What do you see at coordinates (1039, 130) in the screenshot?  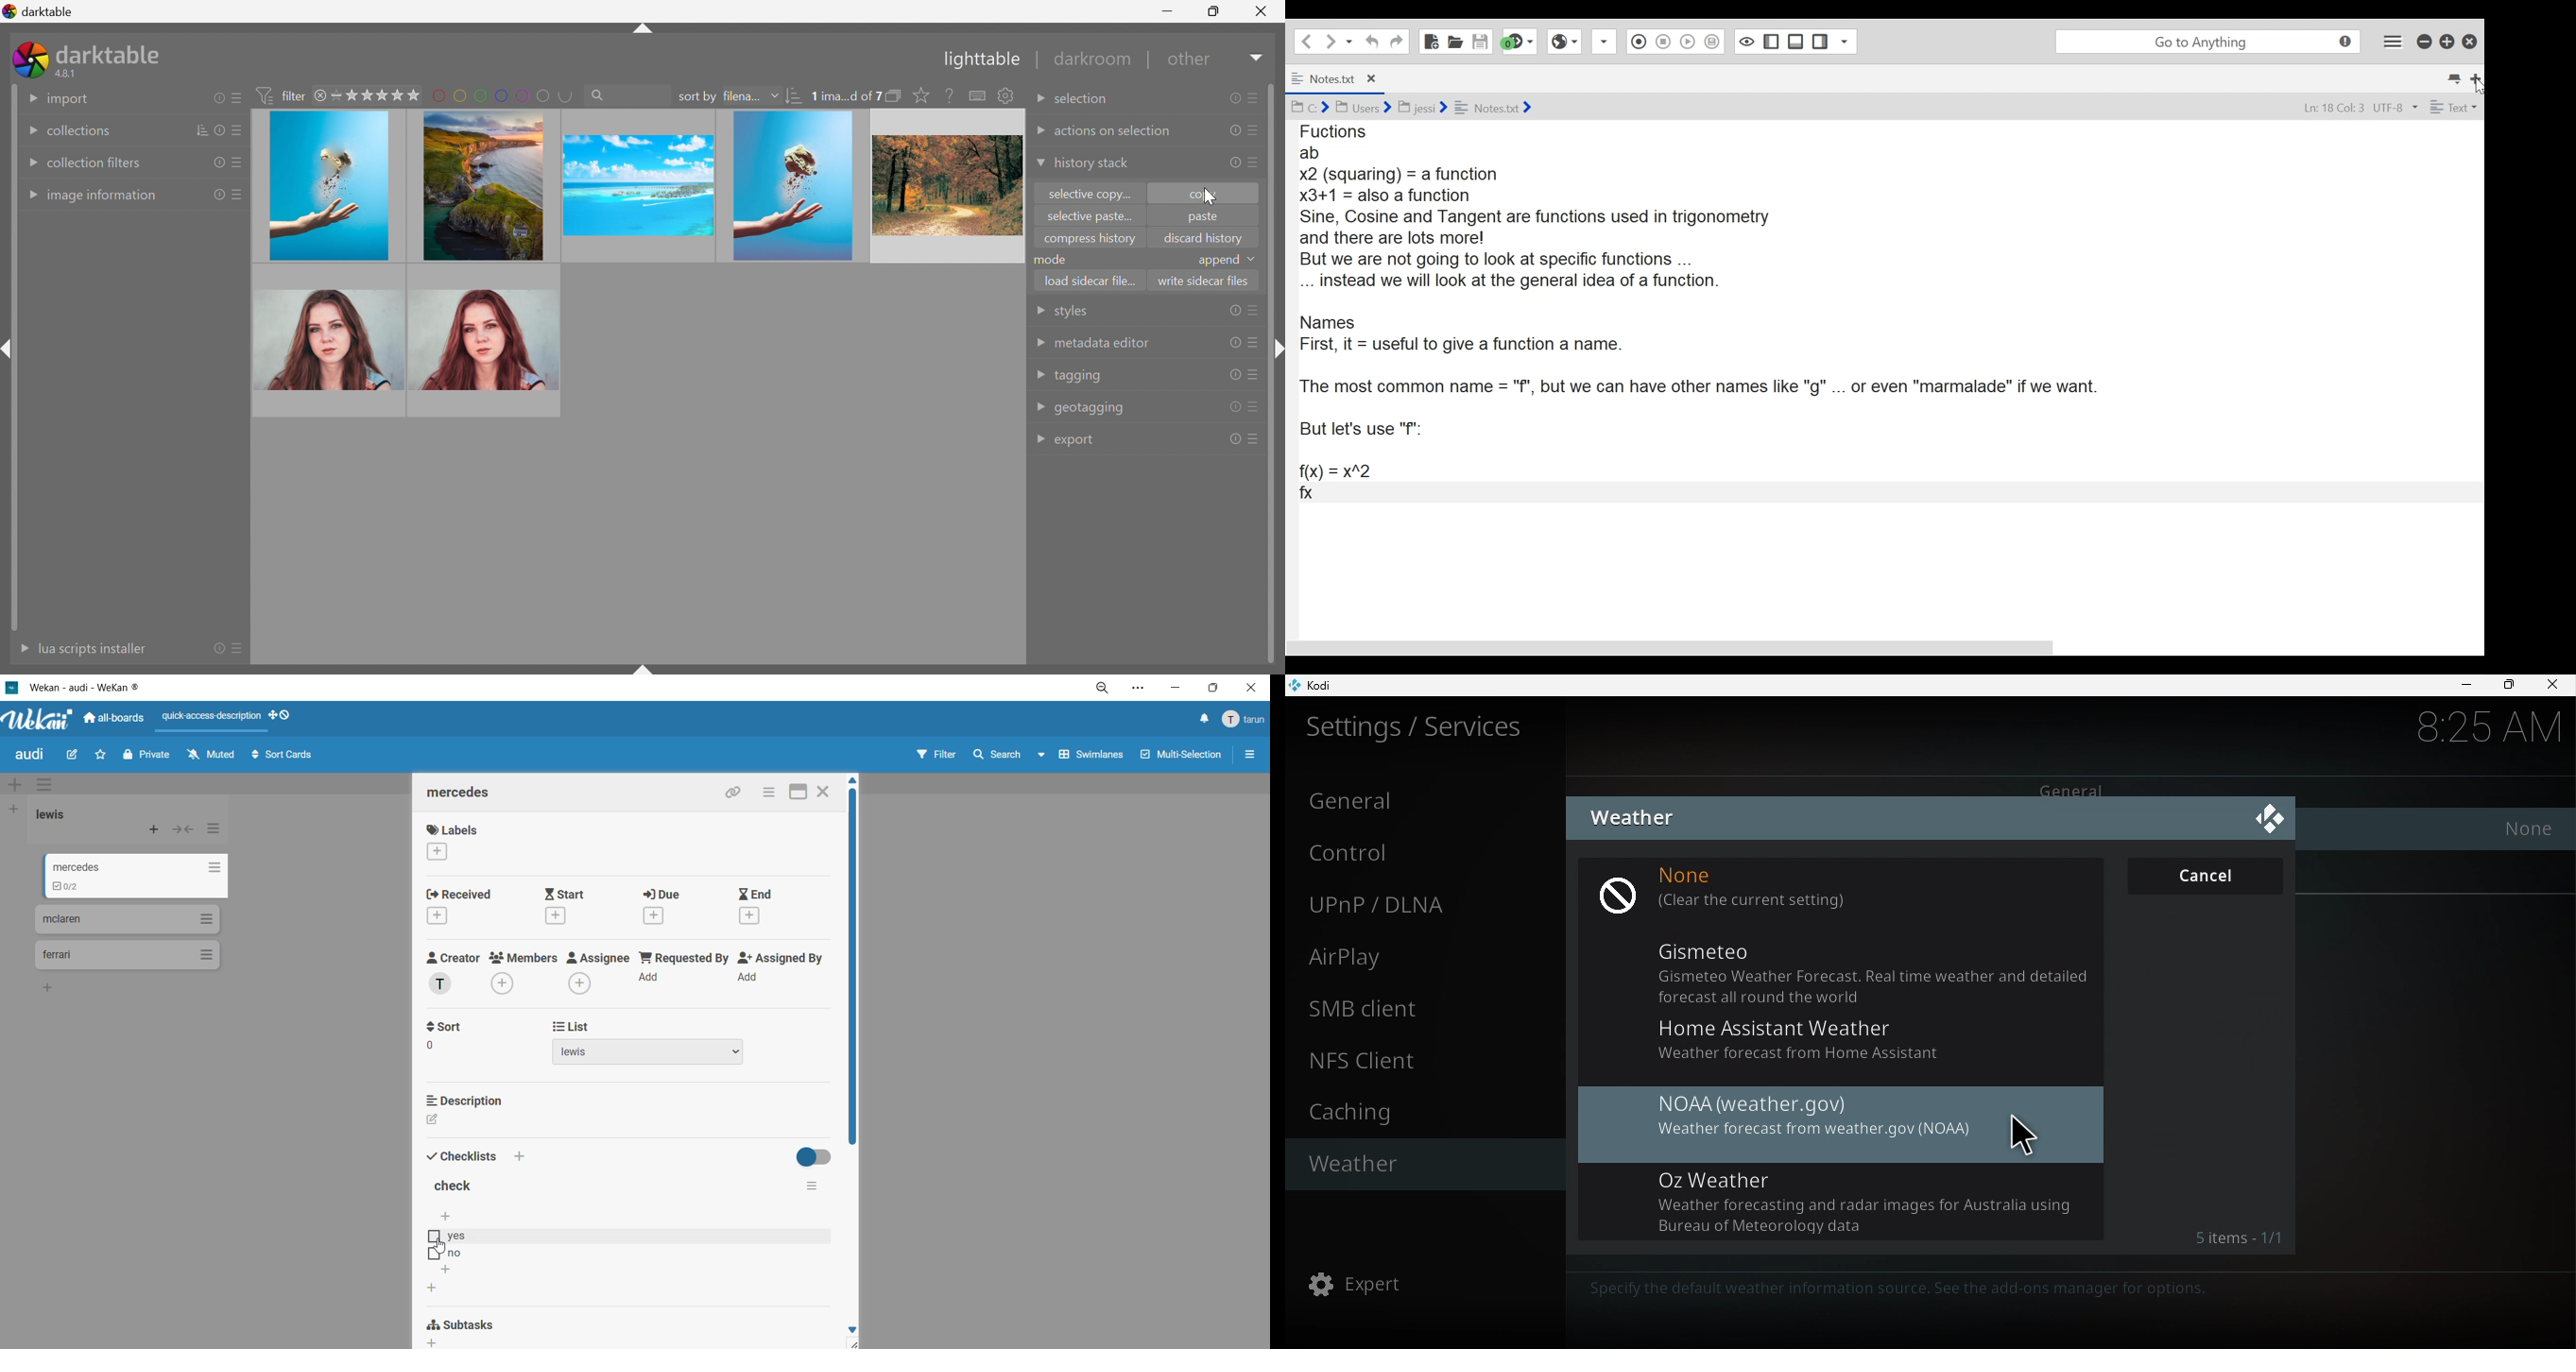 I see `Drop Down` at bounding box center [1039, 130].